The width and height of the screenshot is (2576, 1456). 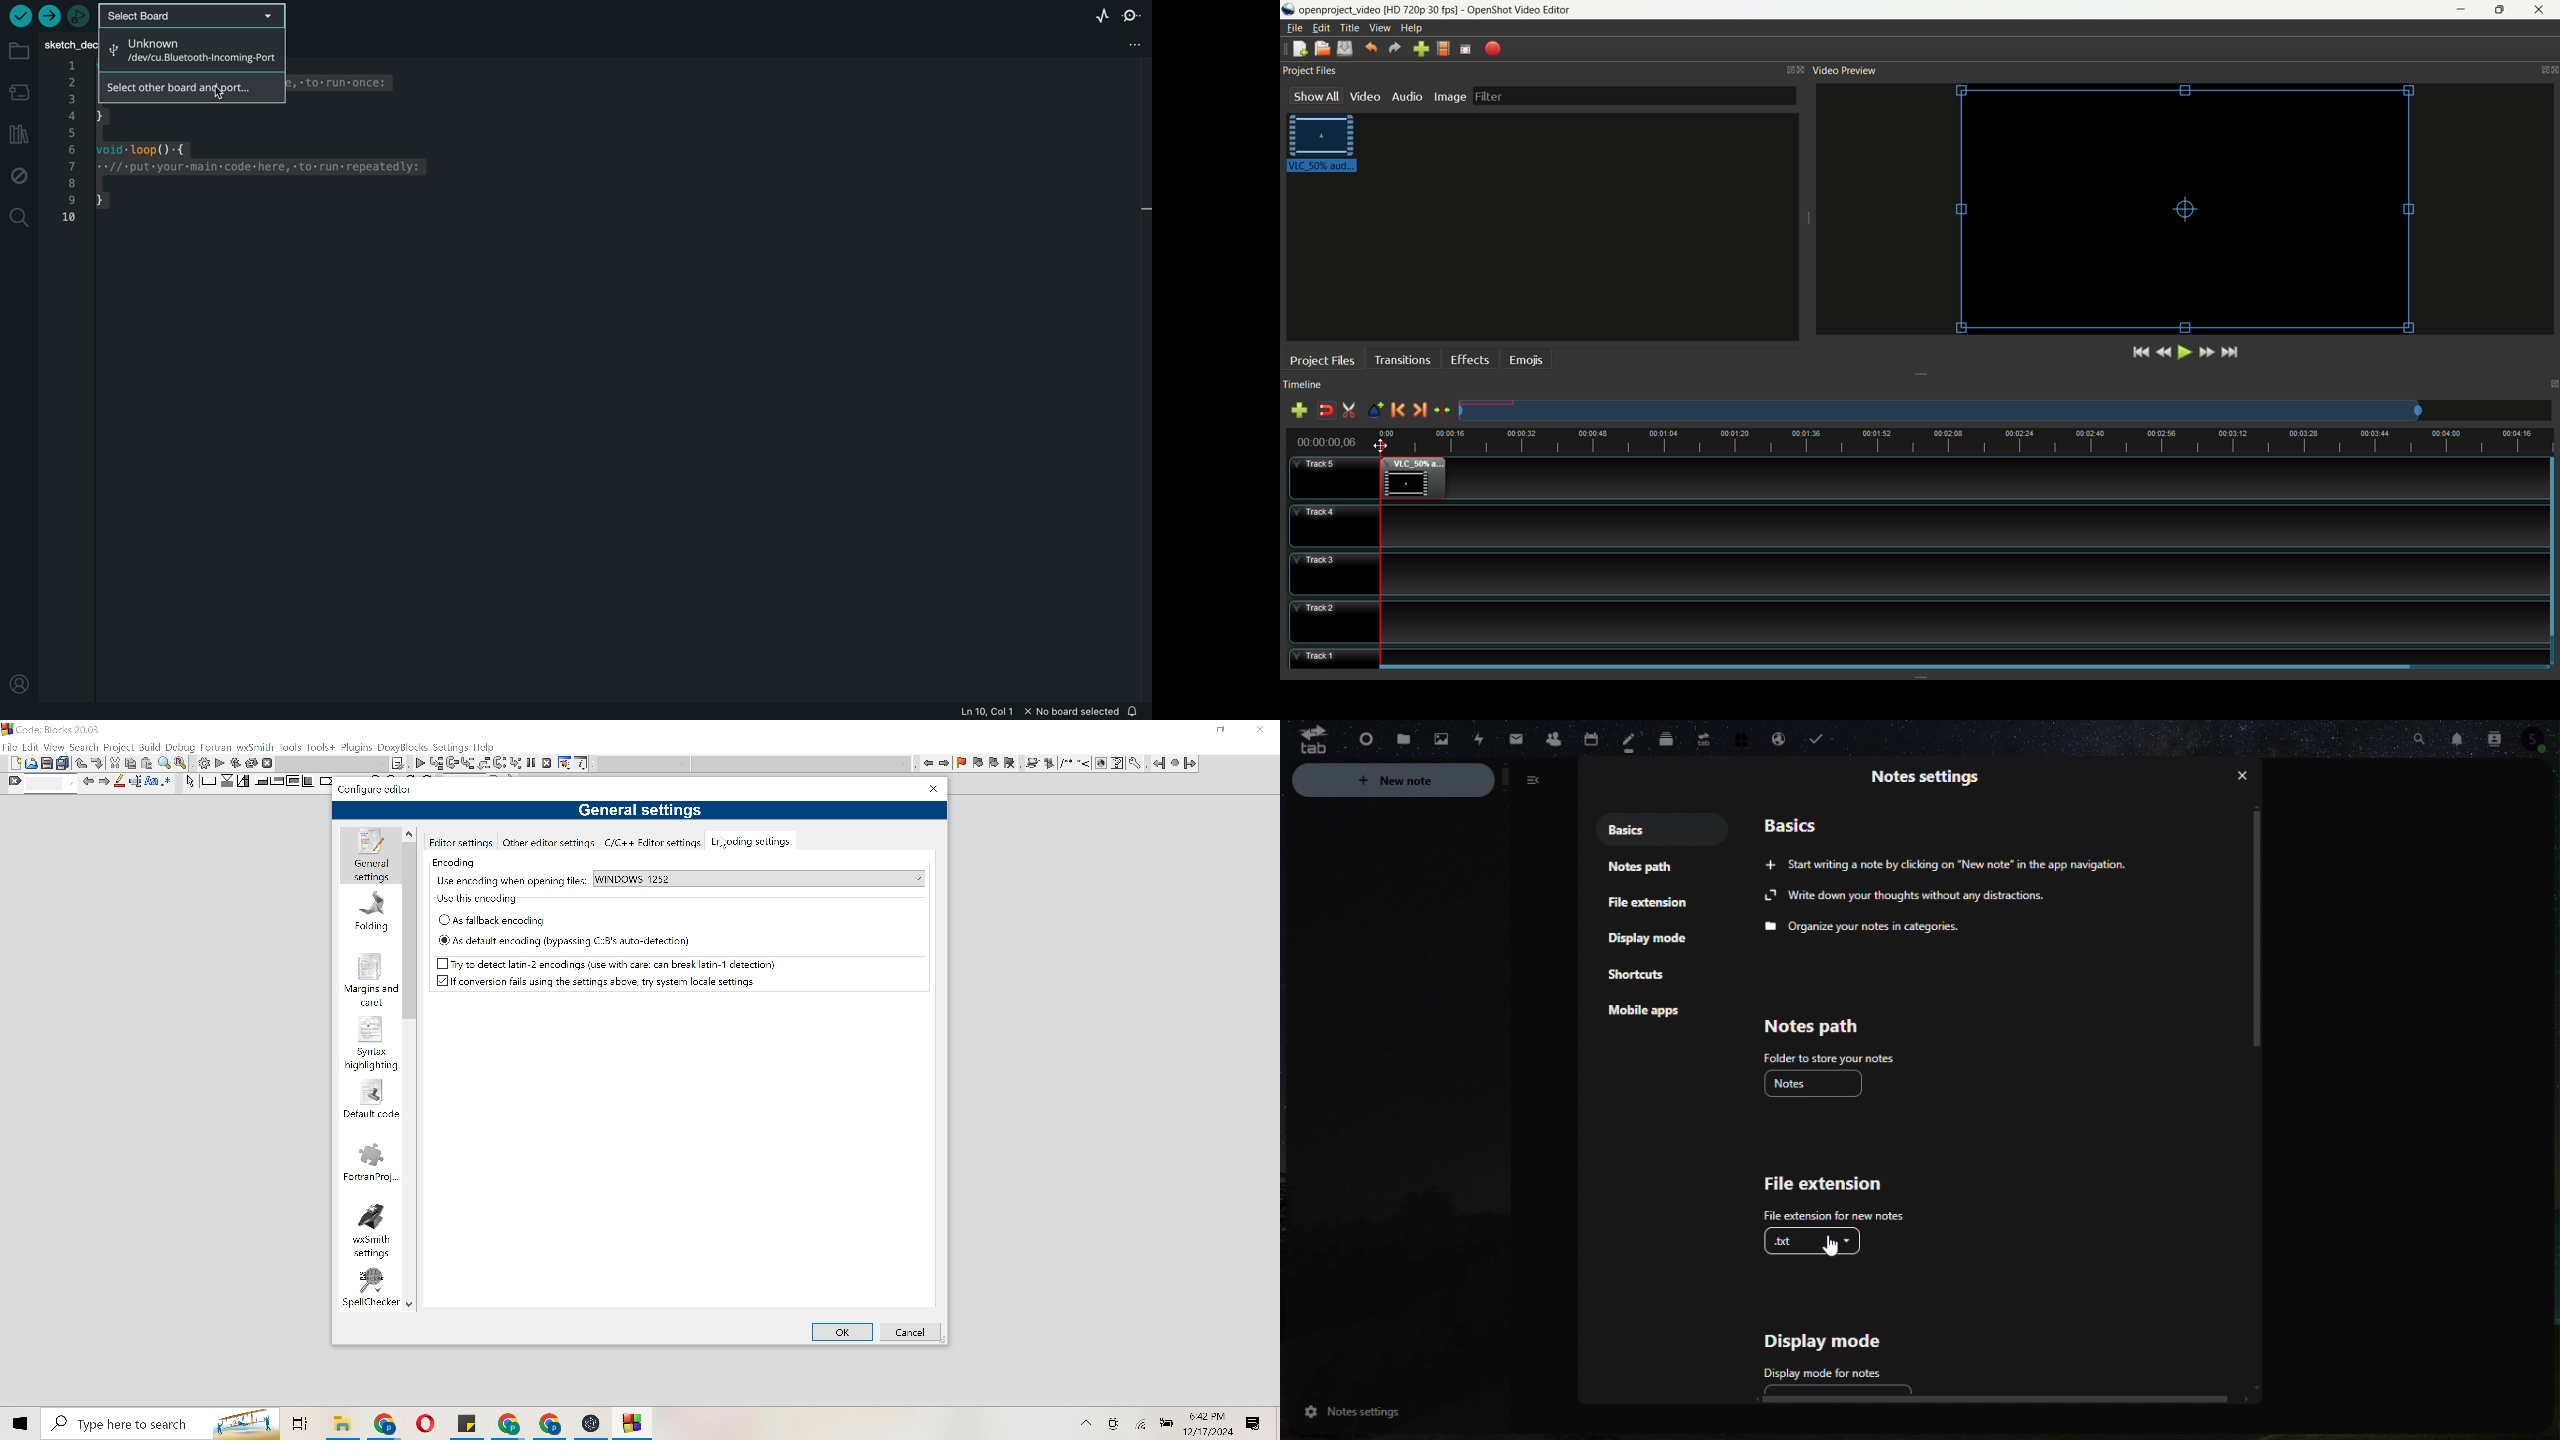 What do you see at coordinates (1319, 28) in the screenshot?
I see `edit` at bounding box center [1319, 28].